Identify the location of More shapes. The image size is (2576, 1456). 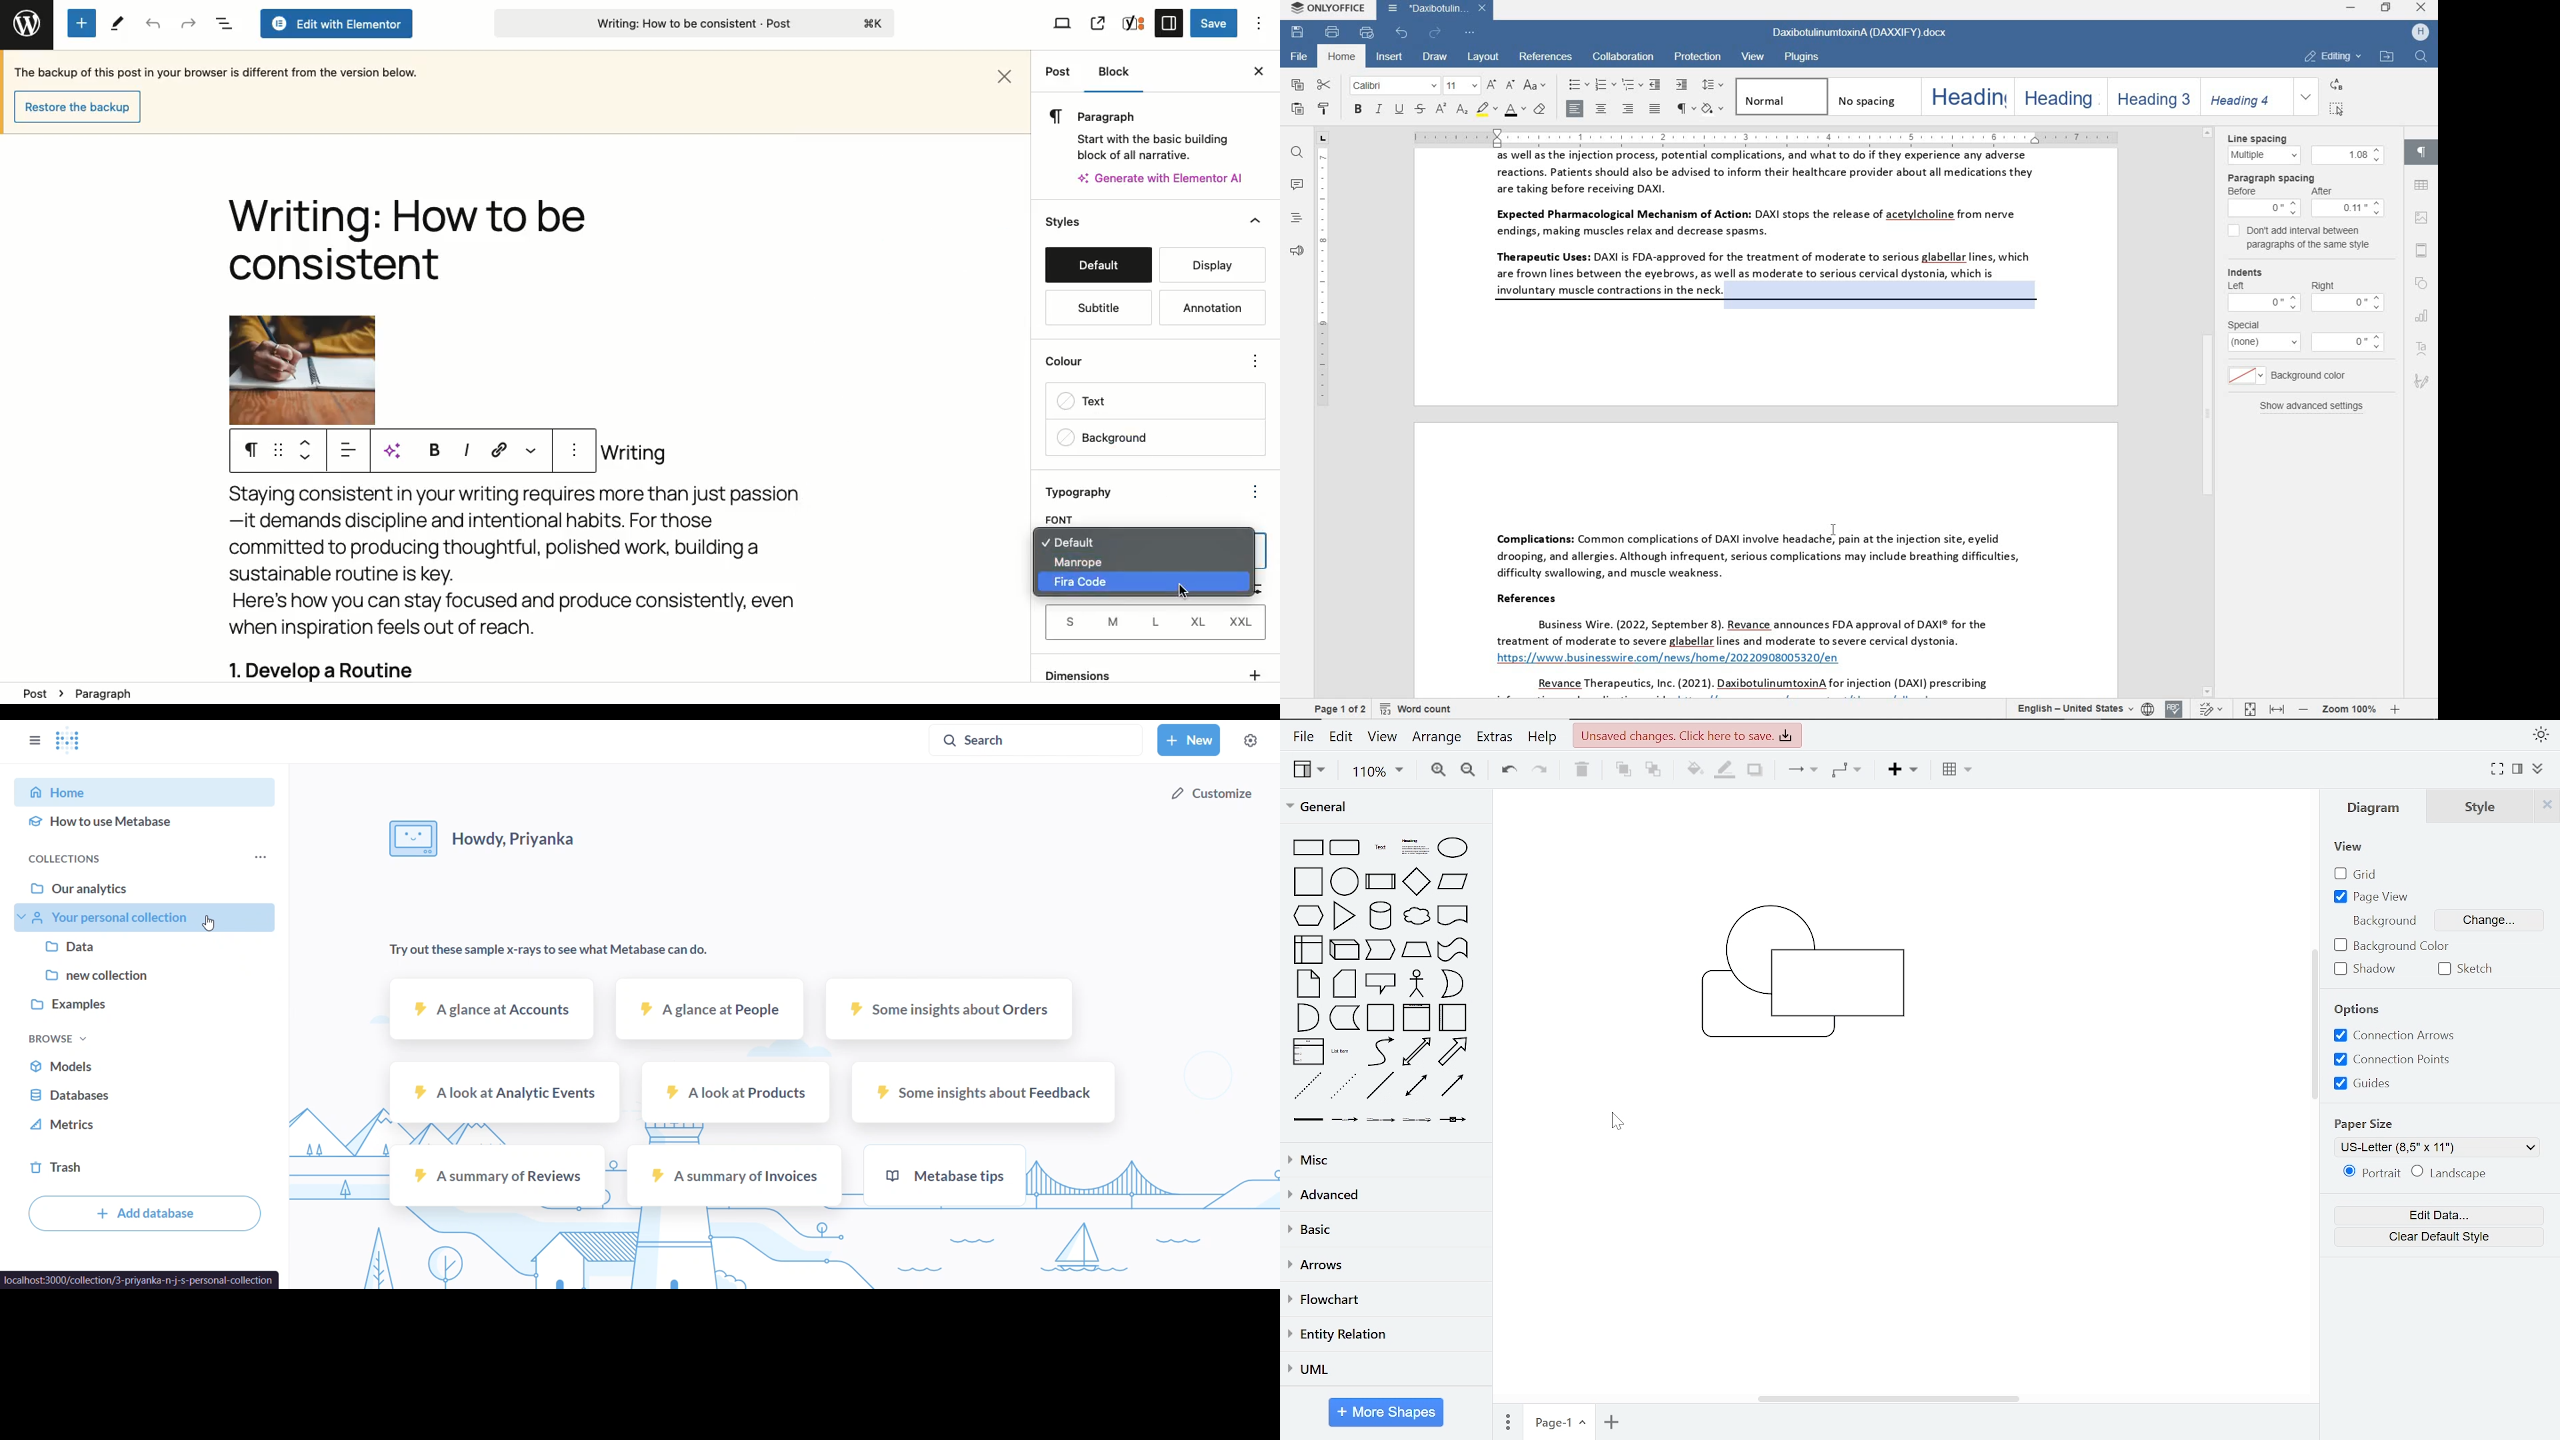
(1386, 1411).